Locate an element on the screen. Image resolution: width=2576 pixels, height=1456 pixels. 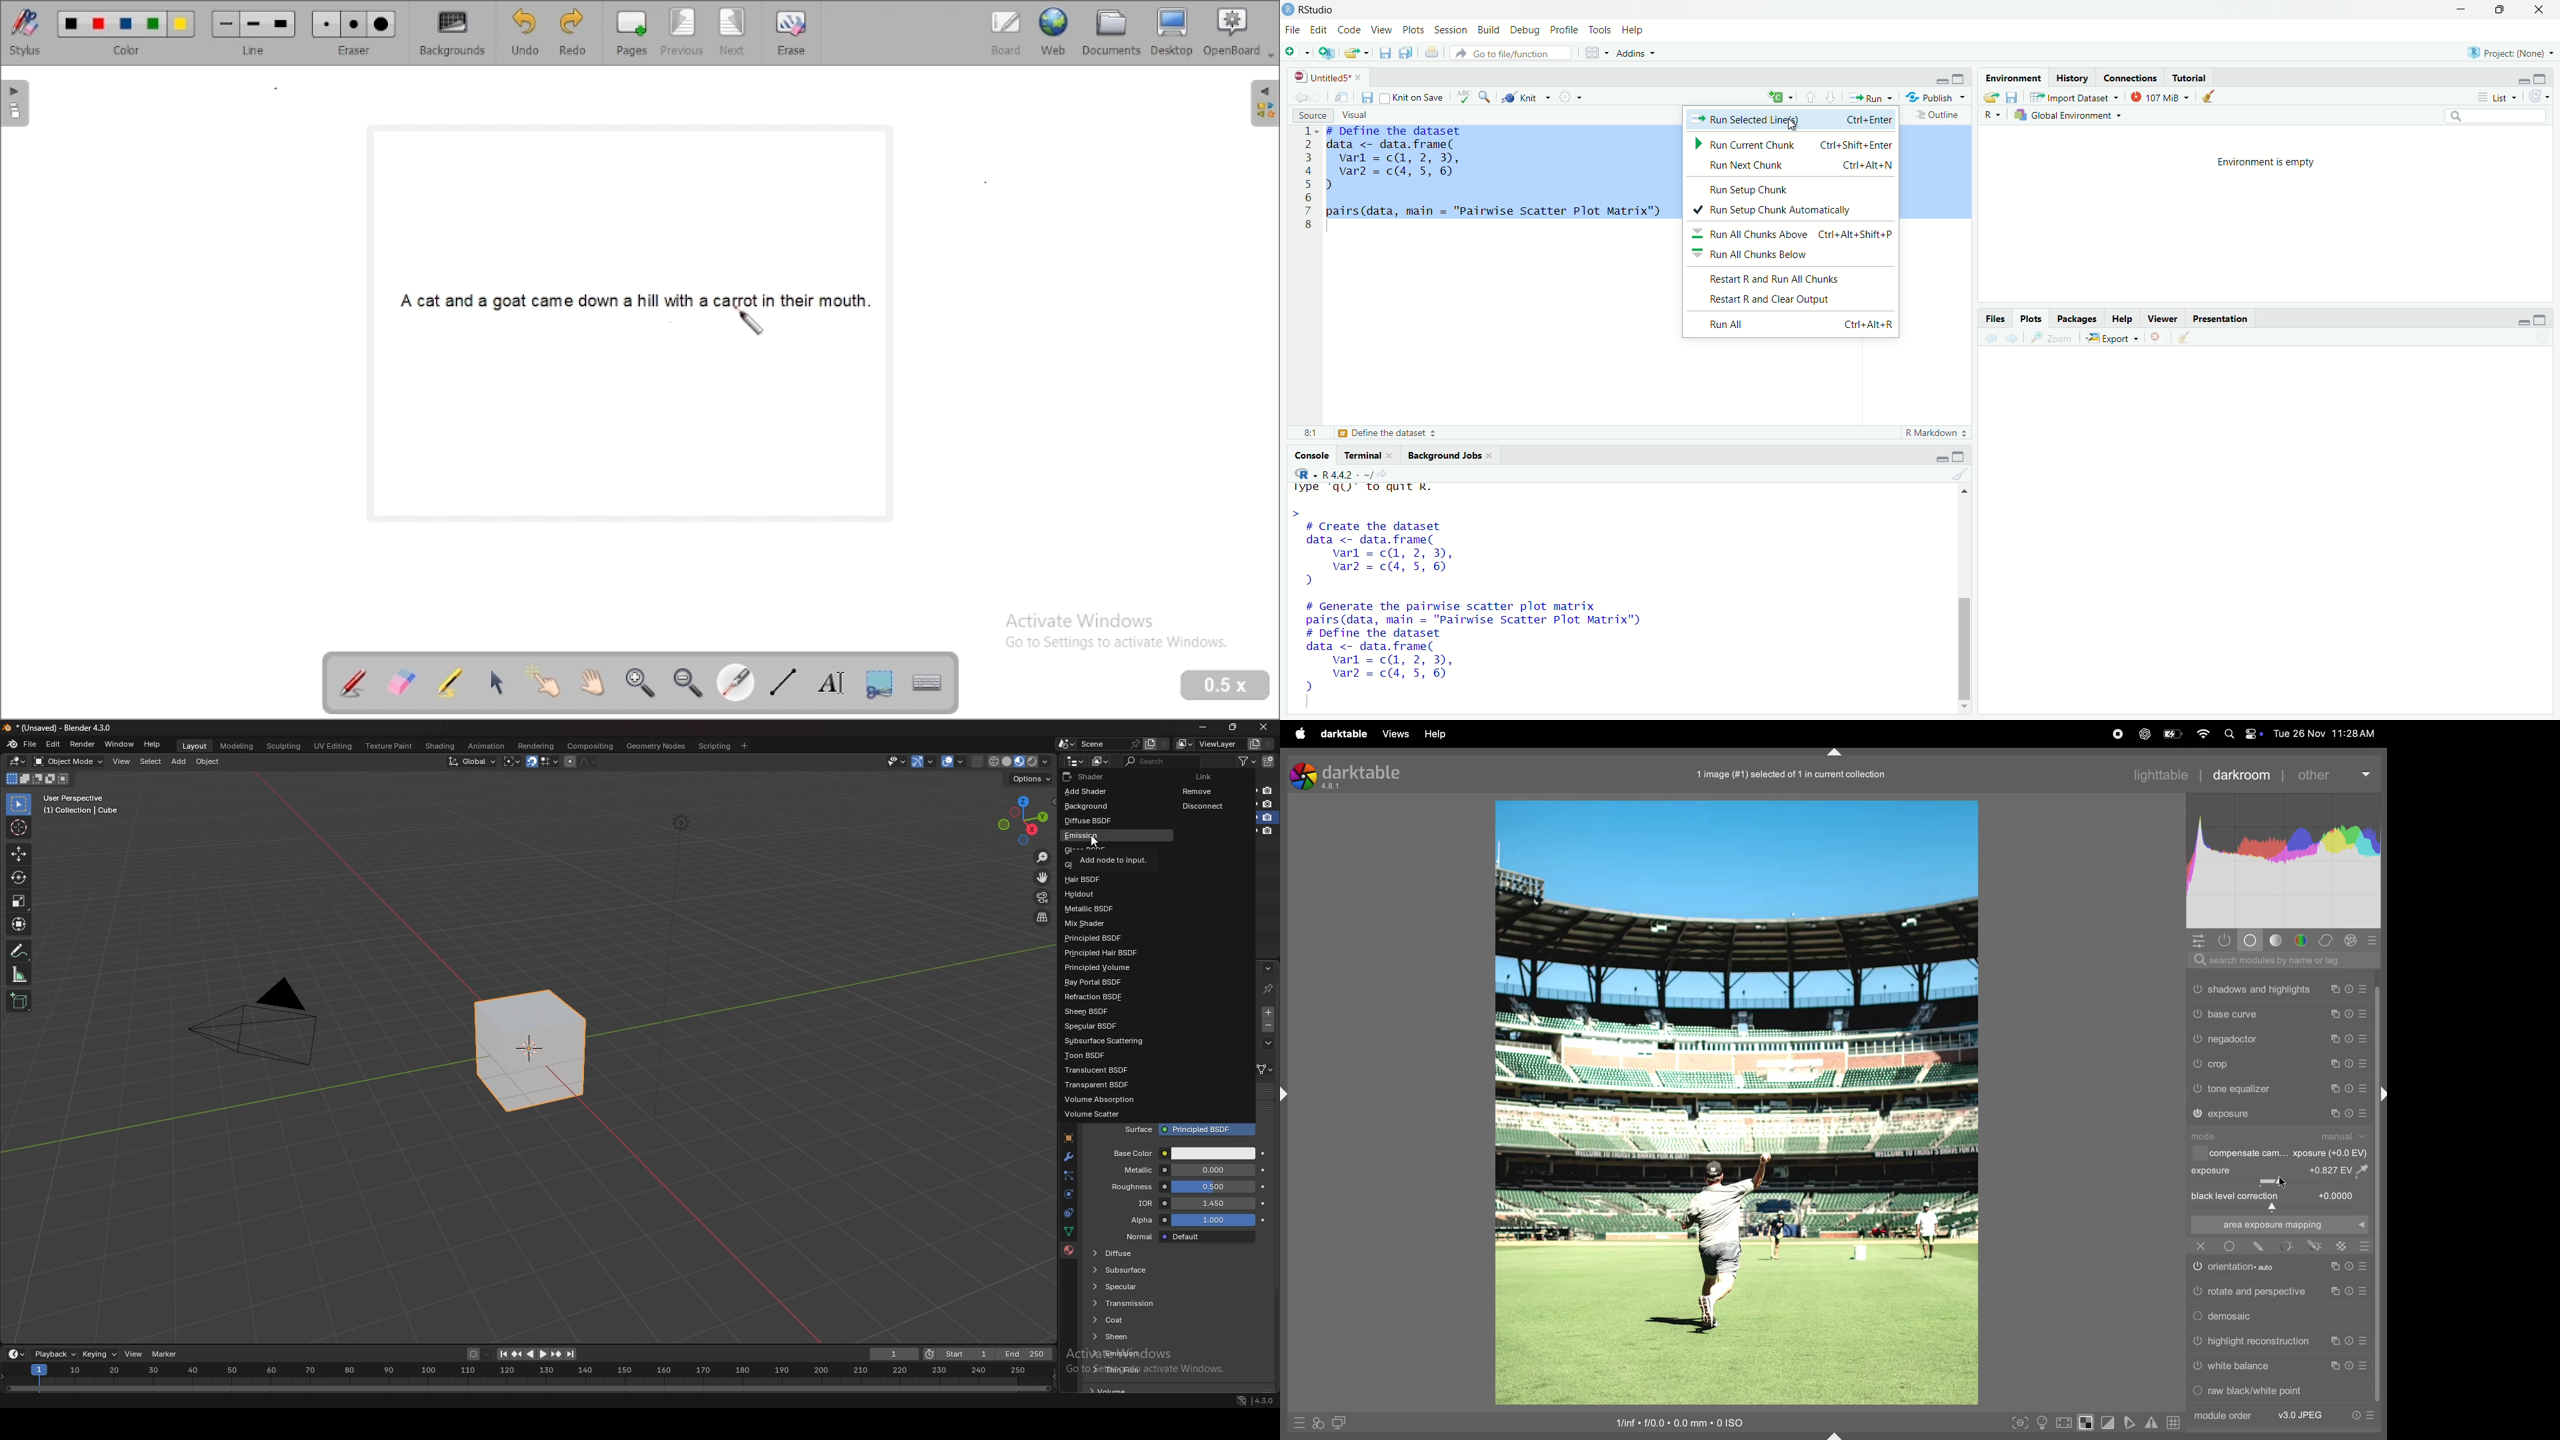
Go to next section/chunk (Ctrl + pgDn) is located at coordinates (1831, 97).